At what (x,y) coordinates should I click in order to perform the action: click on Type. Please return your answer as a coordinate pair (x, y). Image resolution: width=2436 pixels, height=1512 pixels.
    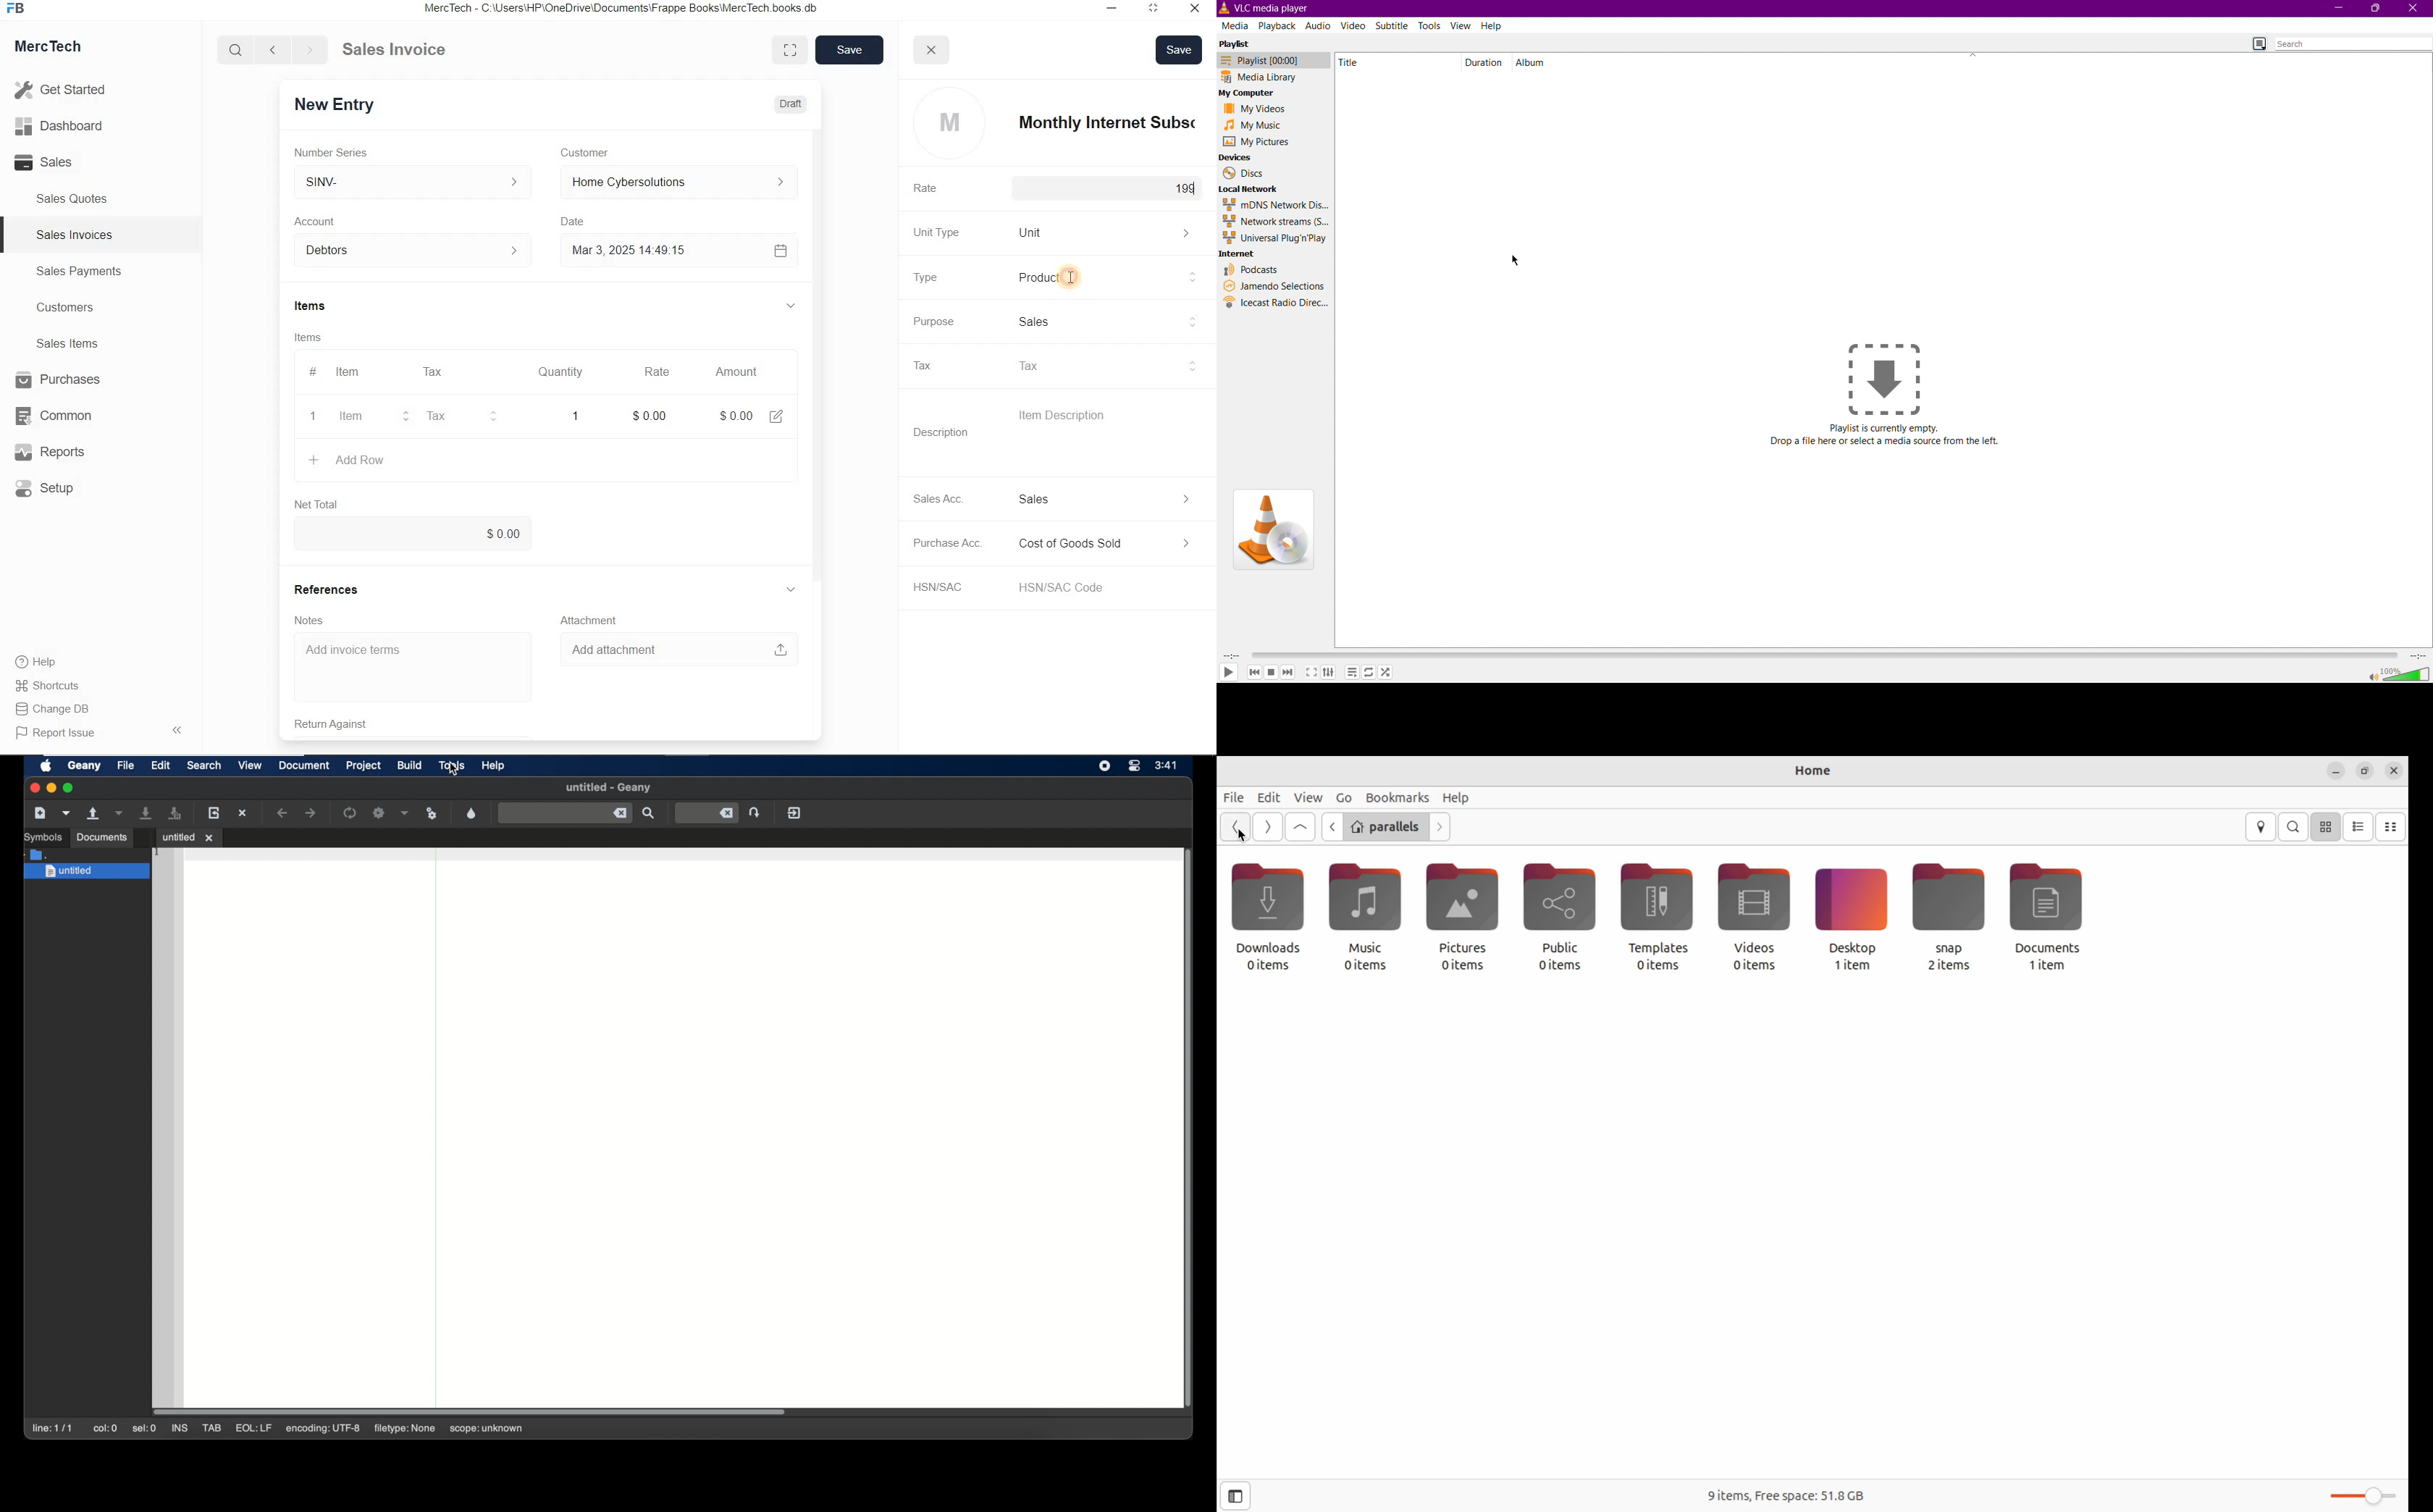
    Looking at the image, I should click on (924, 277).